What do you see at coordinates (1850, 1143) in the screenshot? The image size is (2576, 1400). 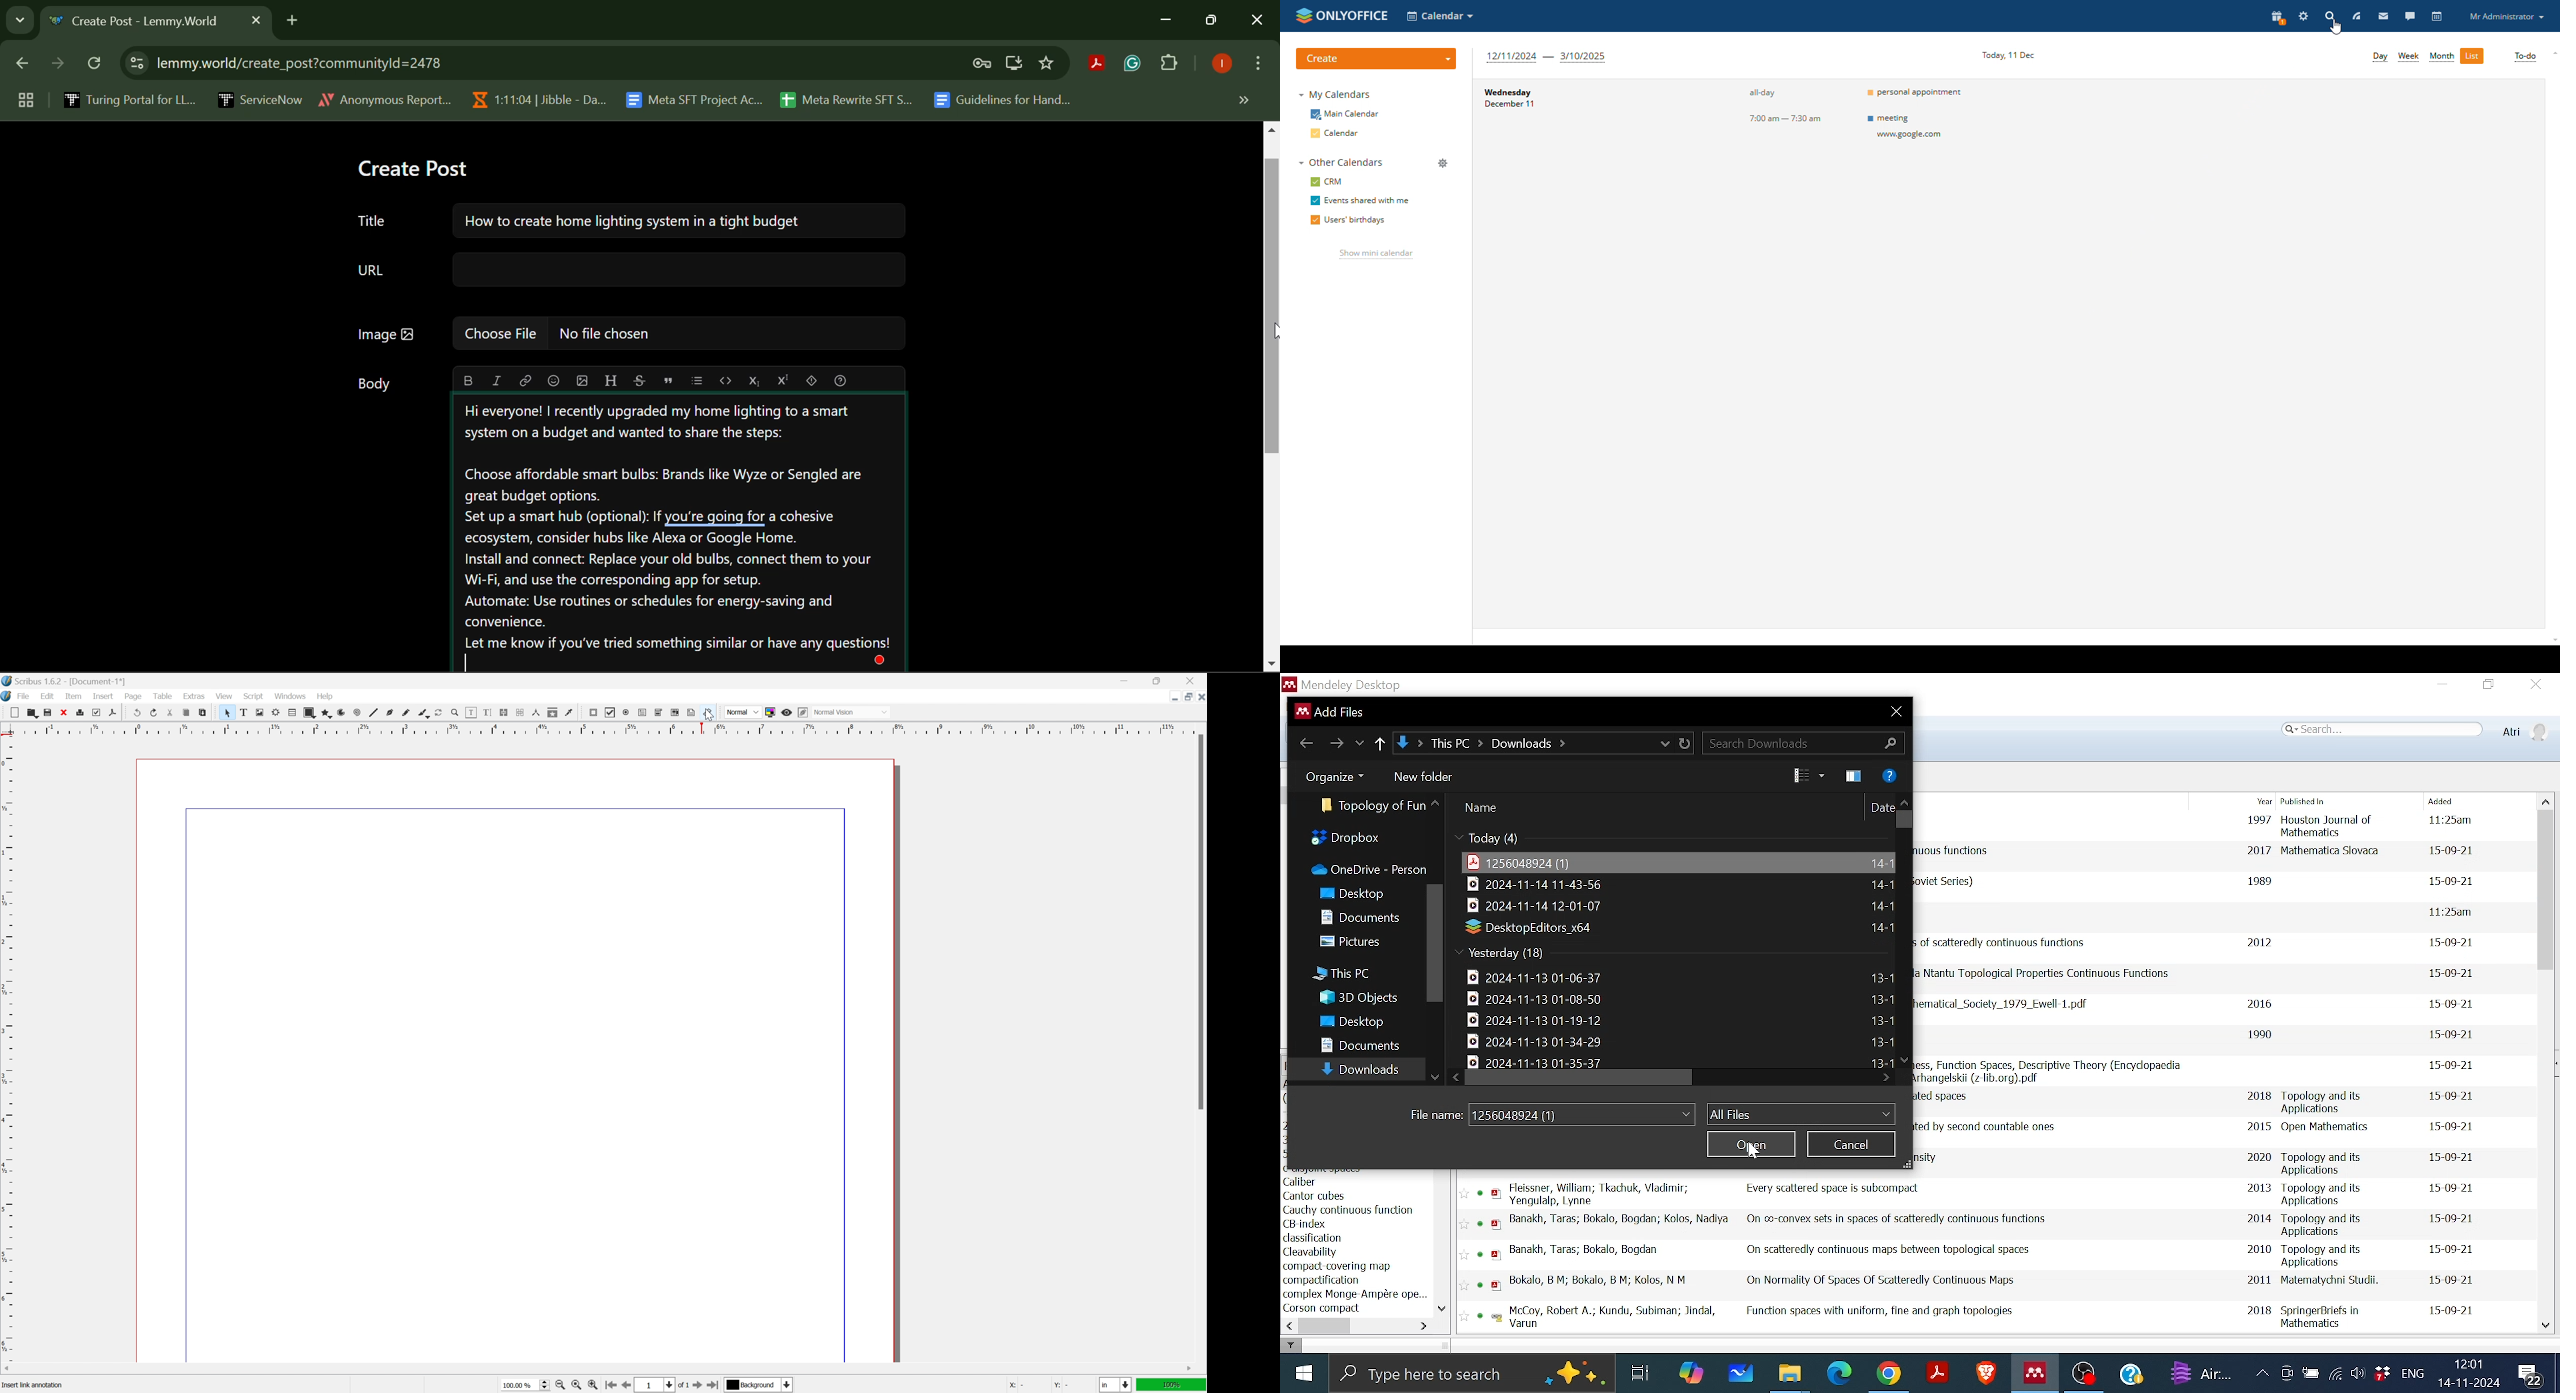 I see `Cancel` at bounding box center [1850, 1143].